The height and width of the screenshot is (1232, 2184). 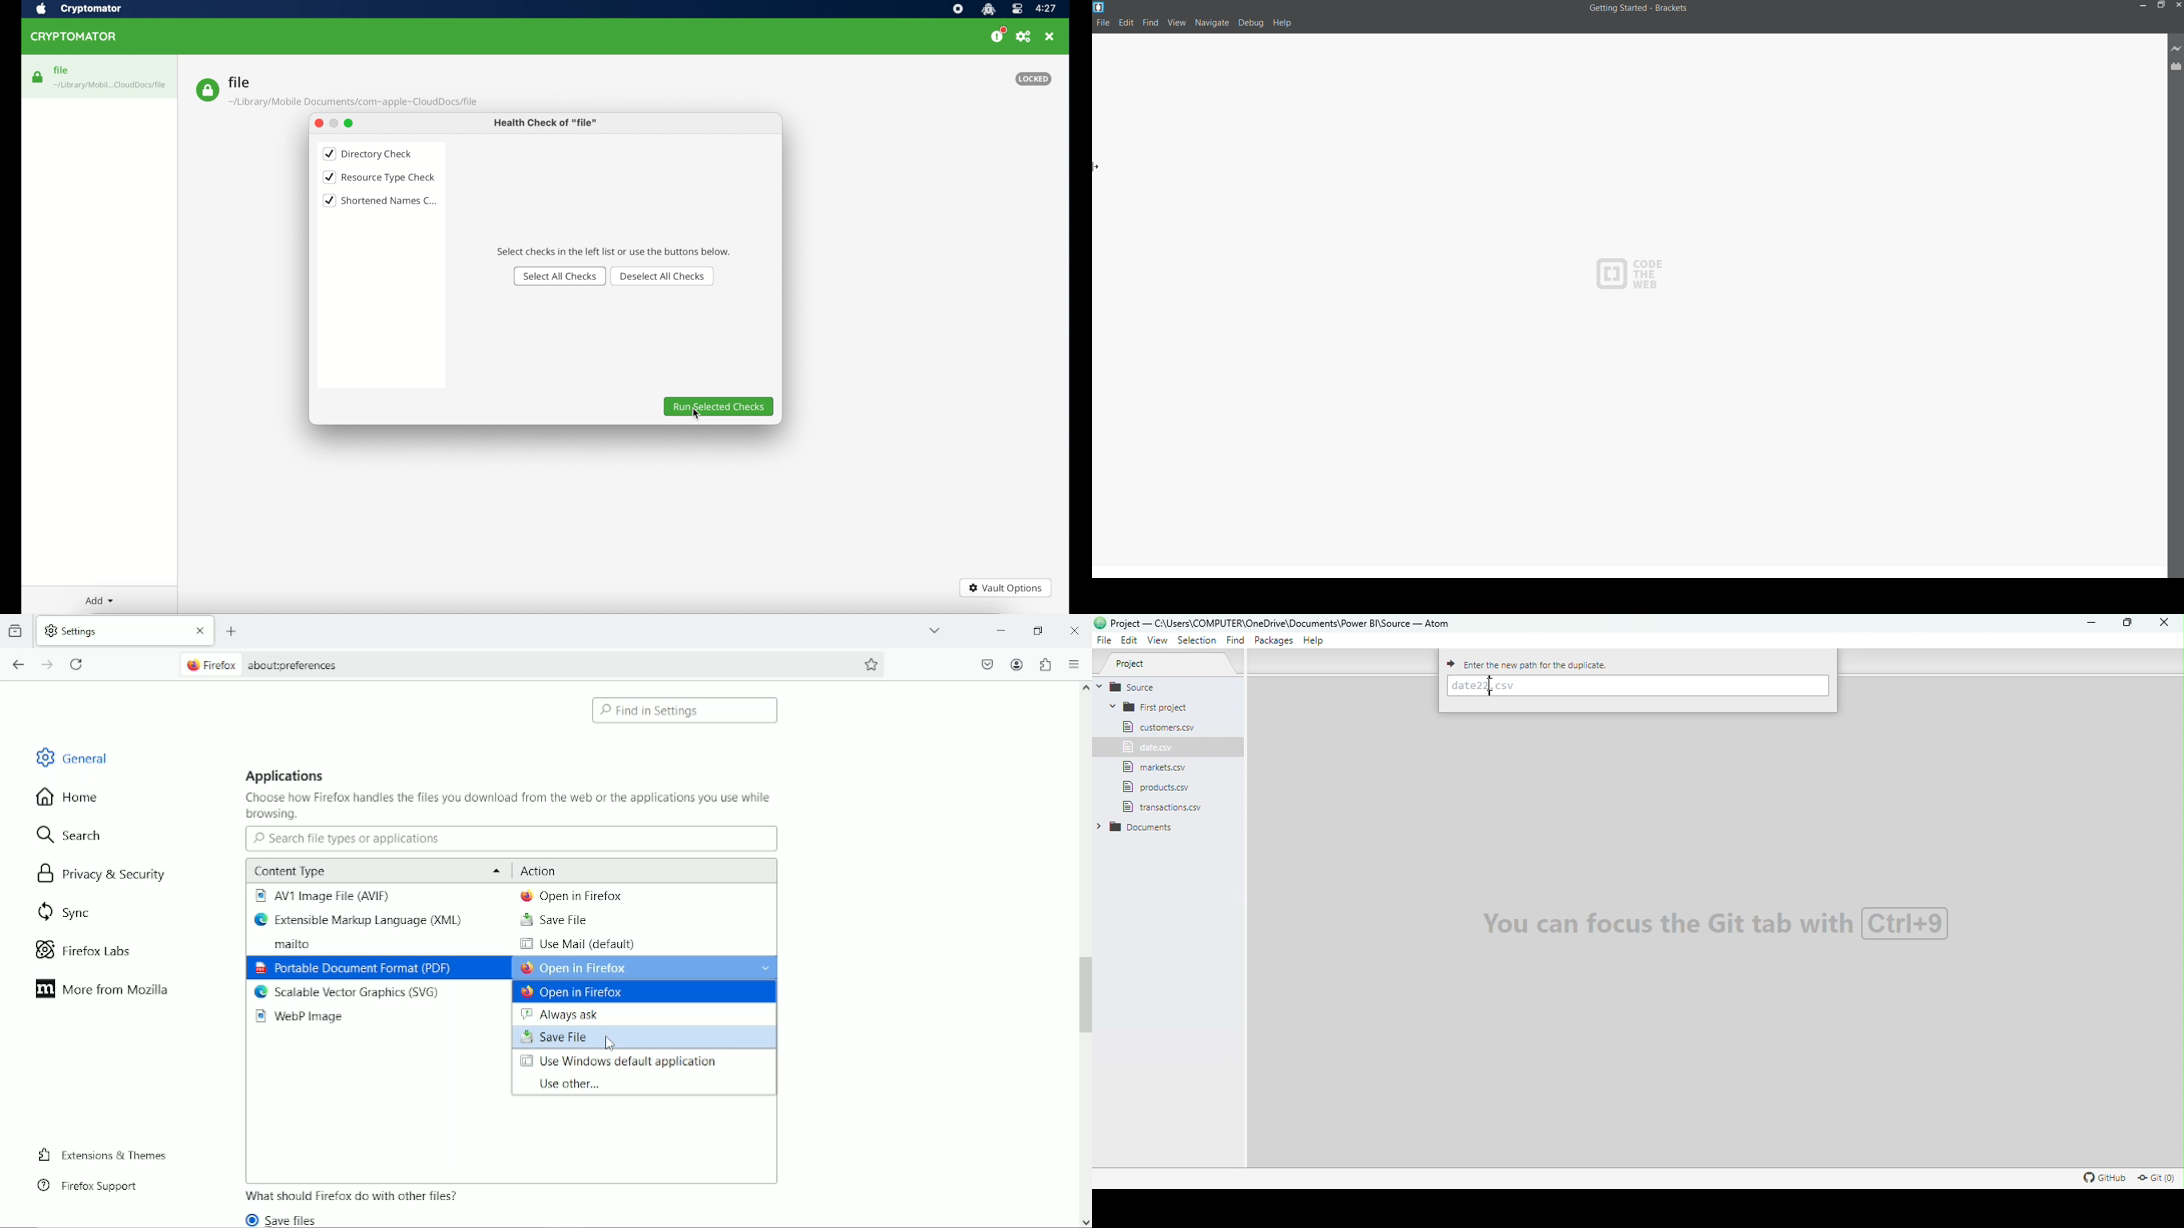 I want to click on Minimize, so click(x=1003, y=631).